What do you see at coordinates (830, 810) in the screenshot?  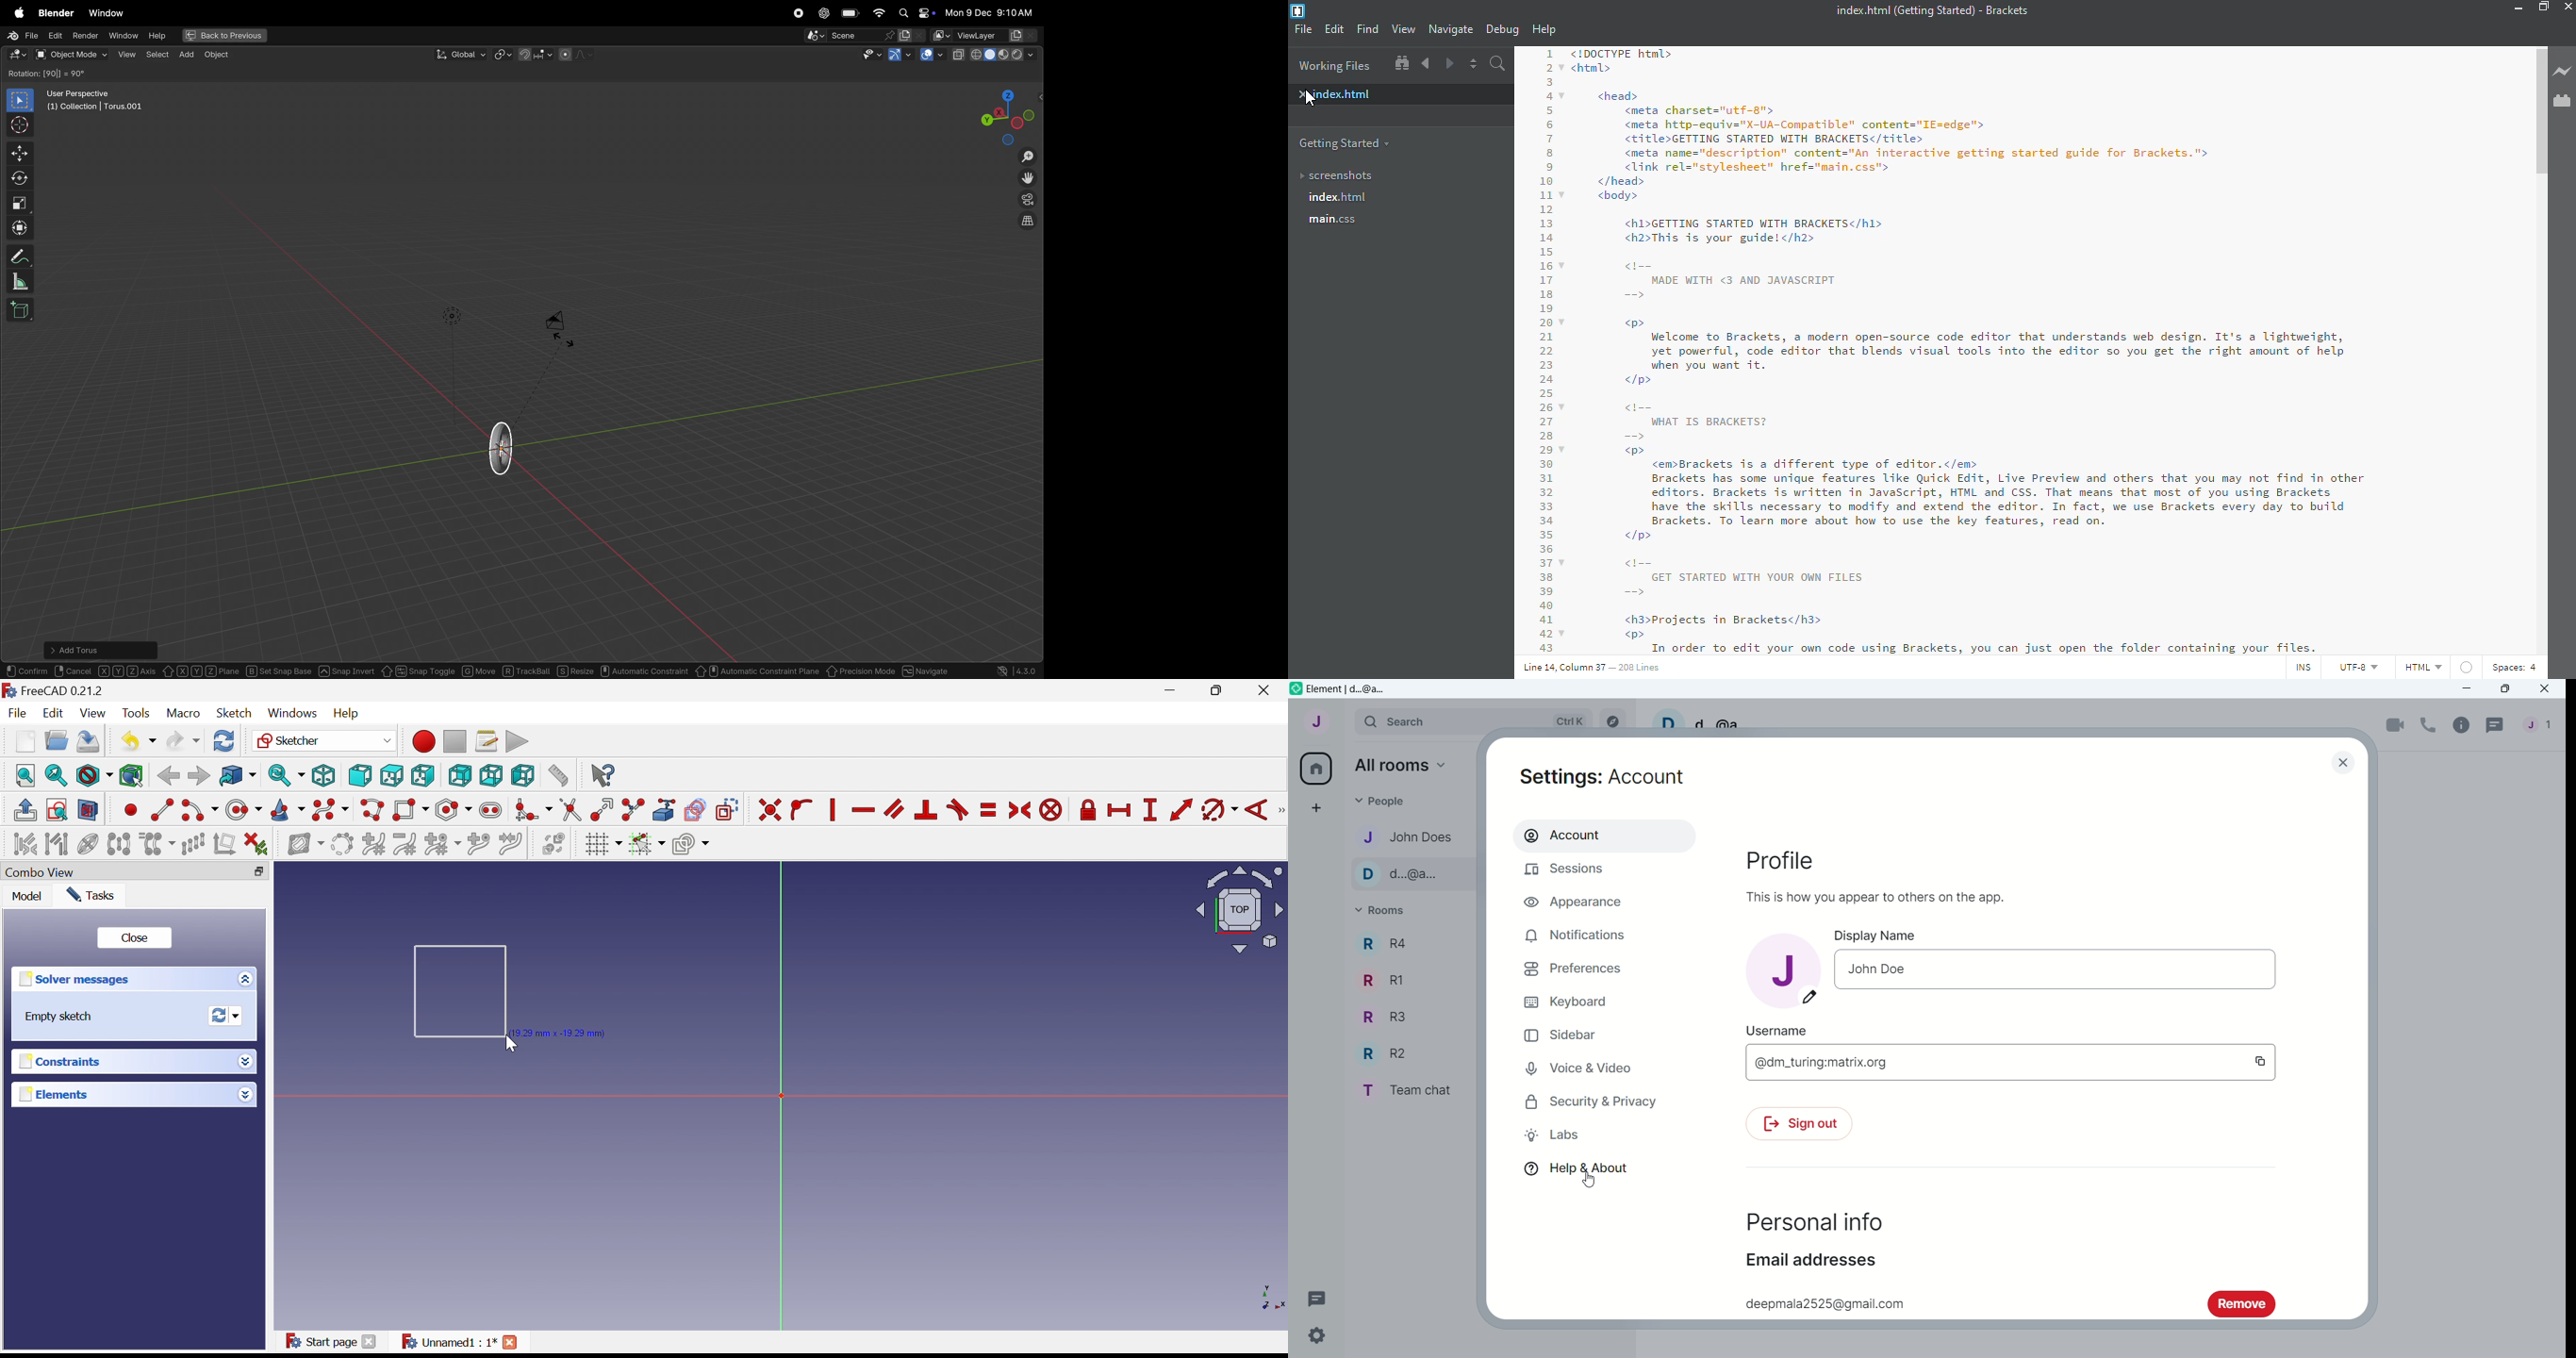 I see `Constrain vertically` at bounding box center [830, 810].